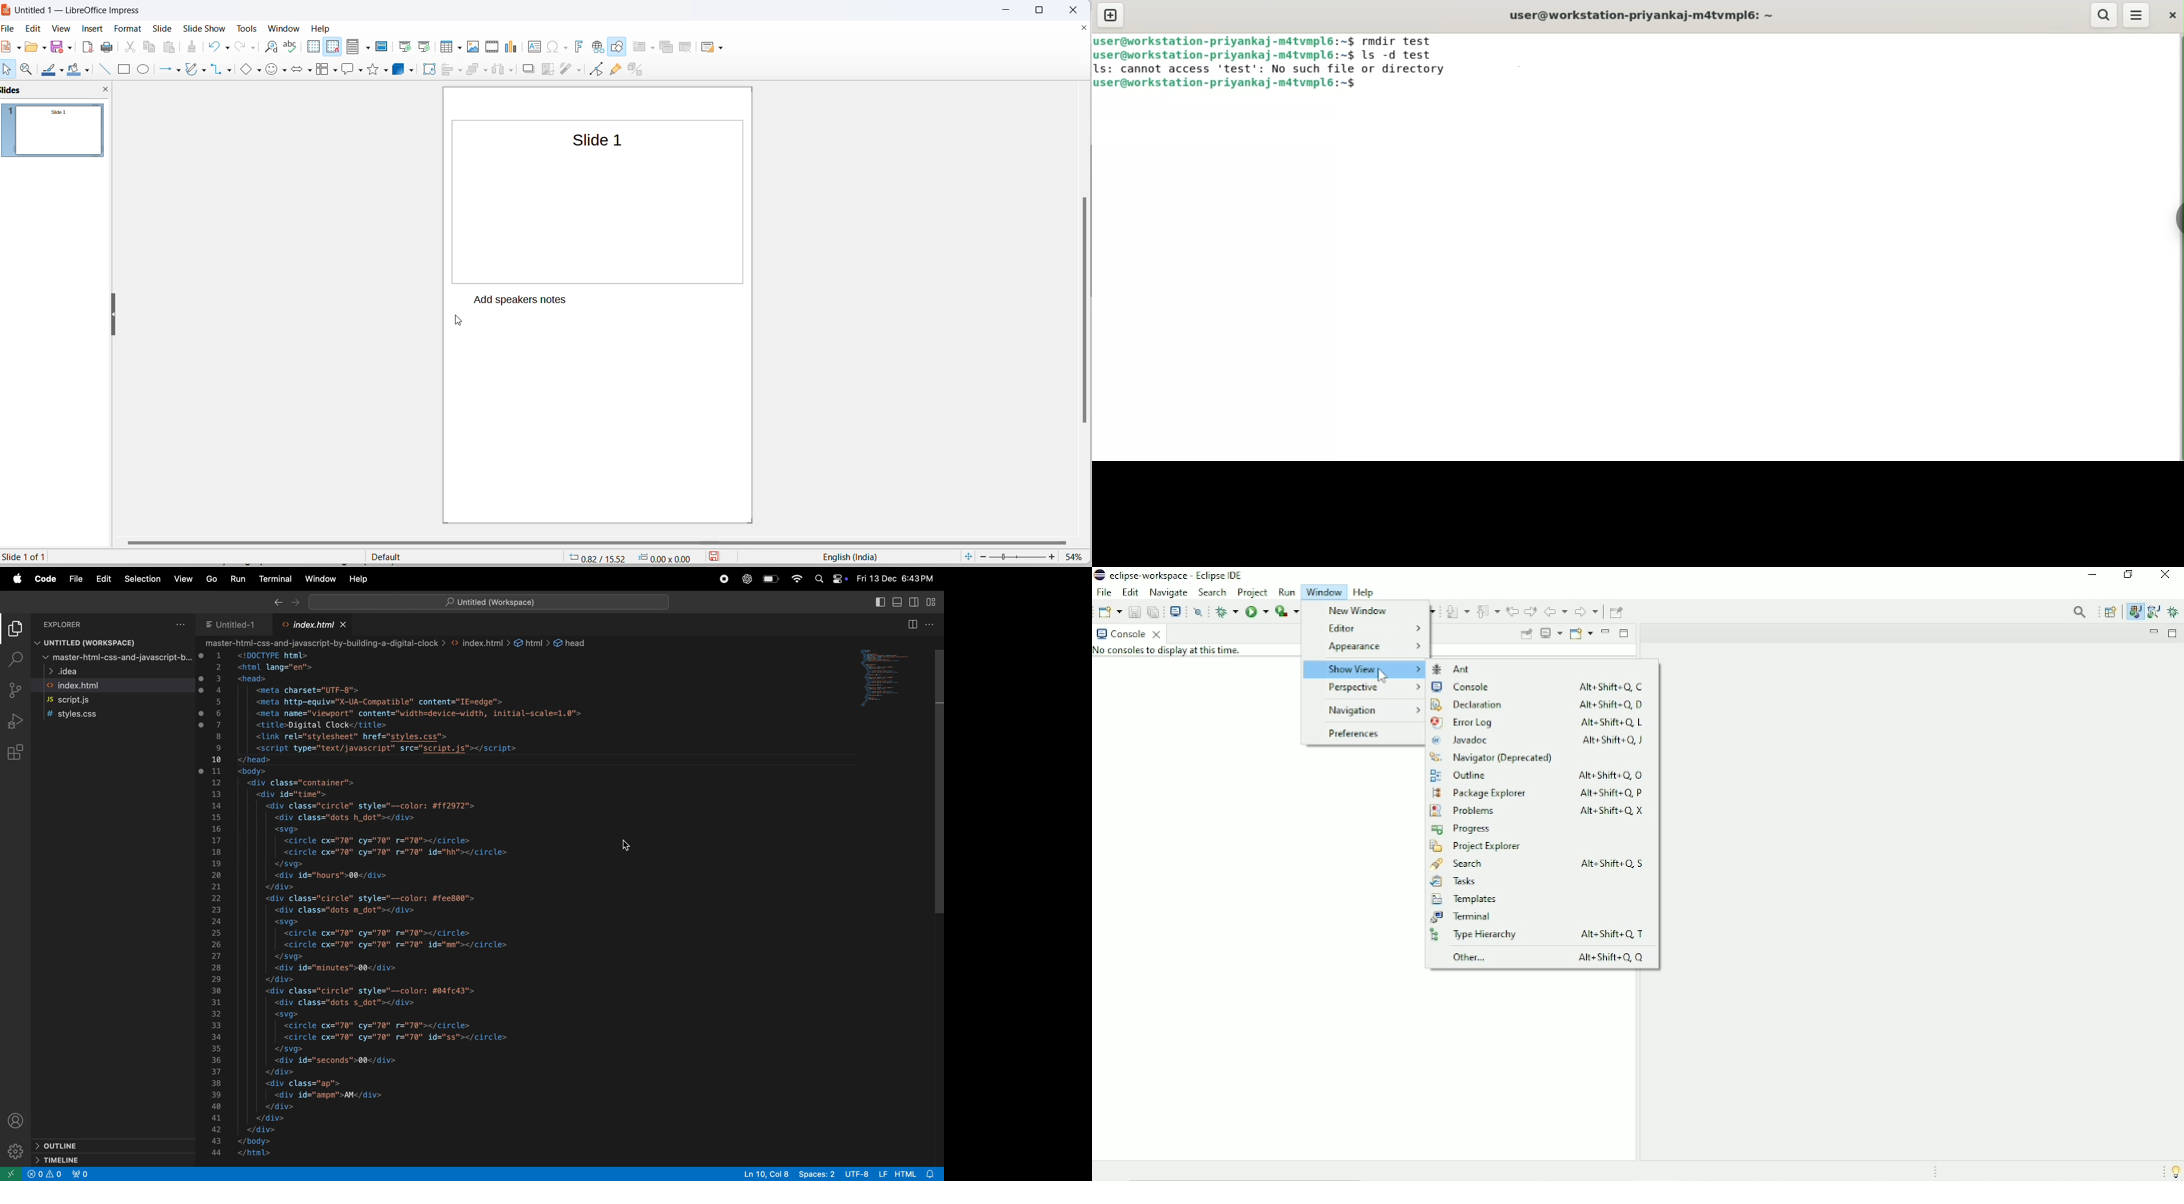  I want to click on curves and polygons, so click(193, 71).